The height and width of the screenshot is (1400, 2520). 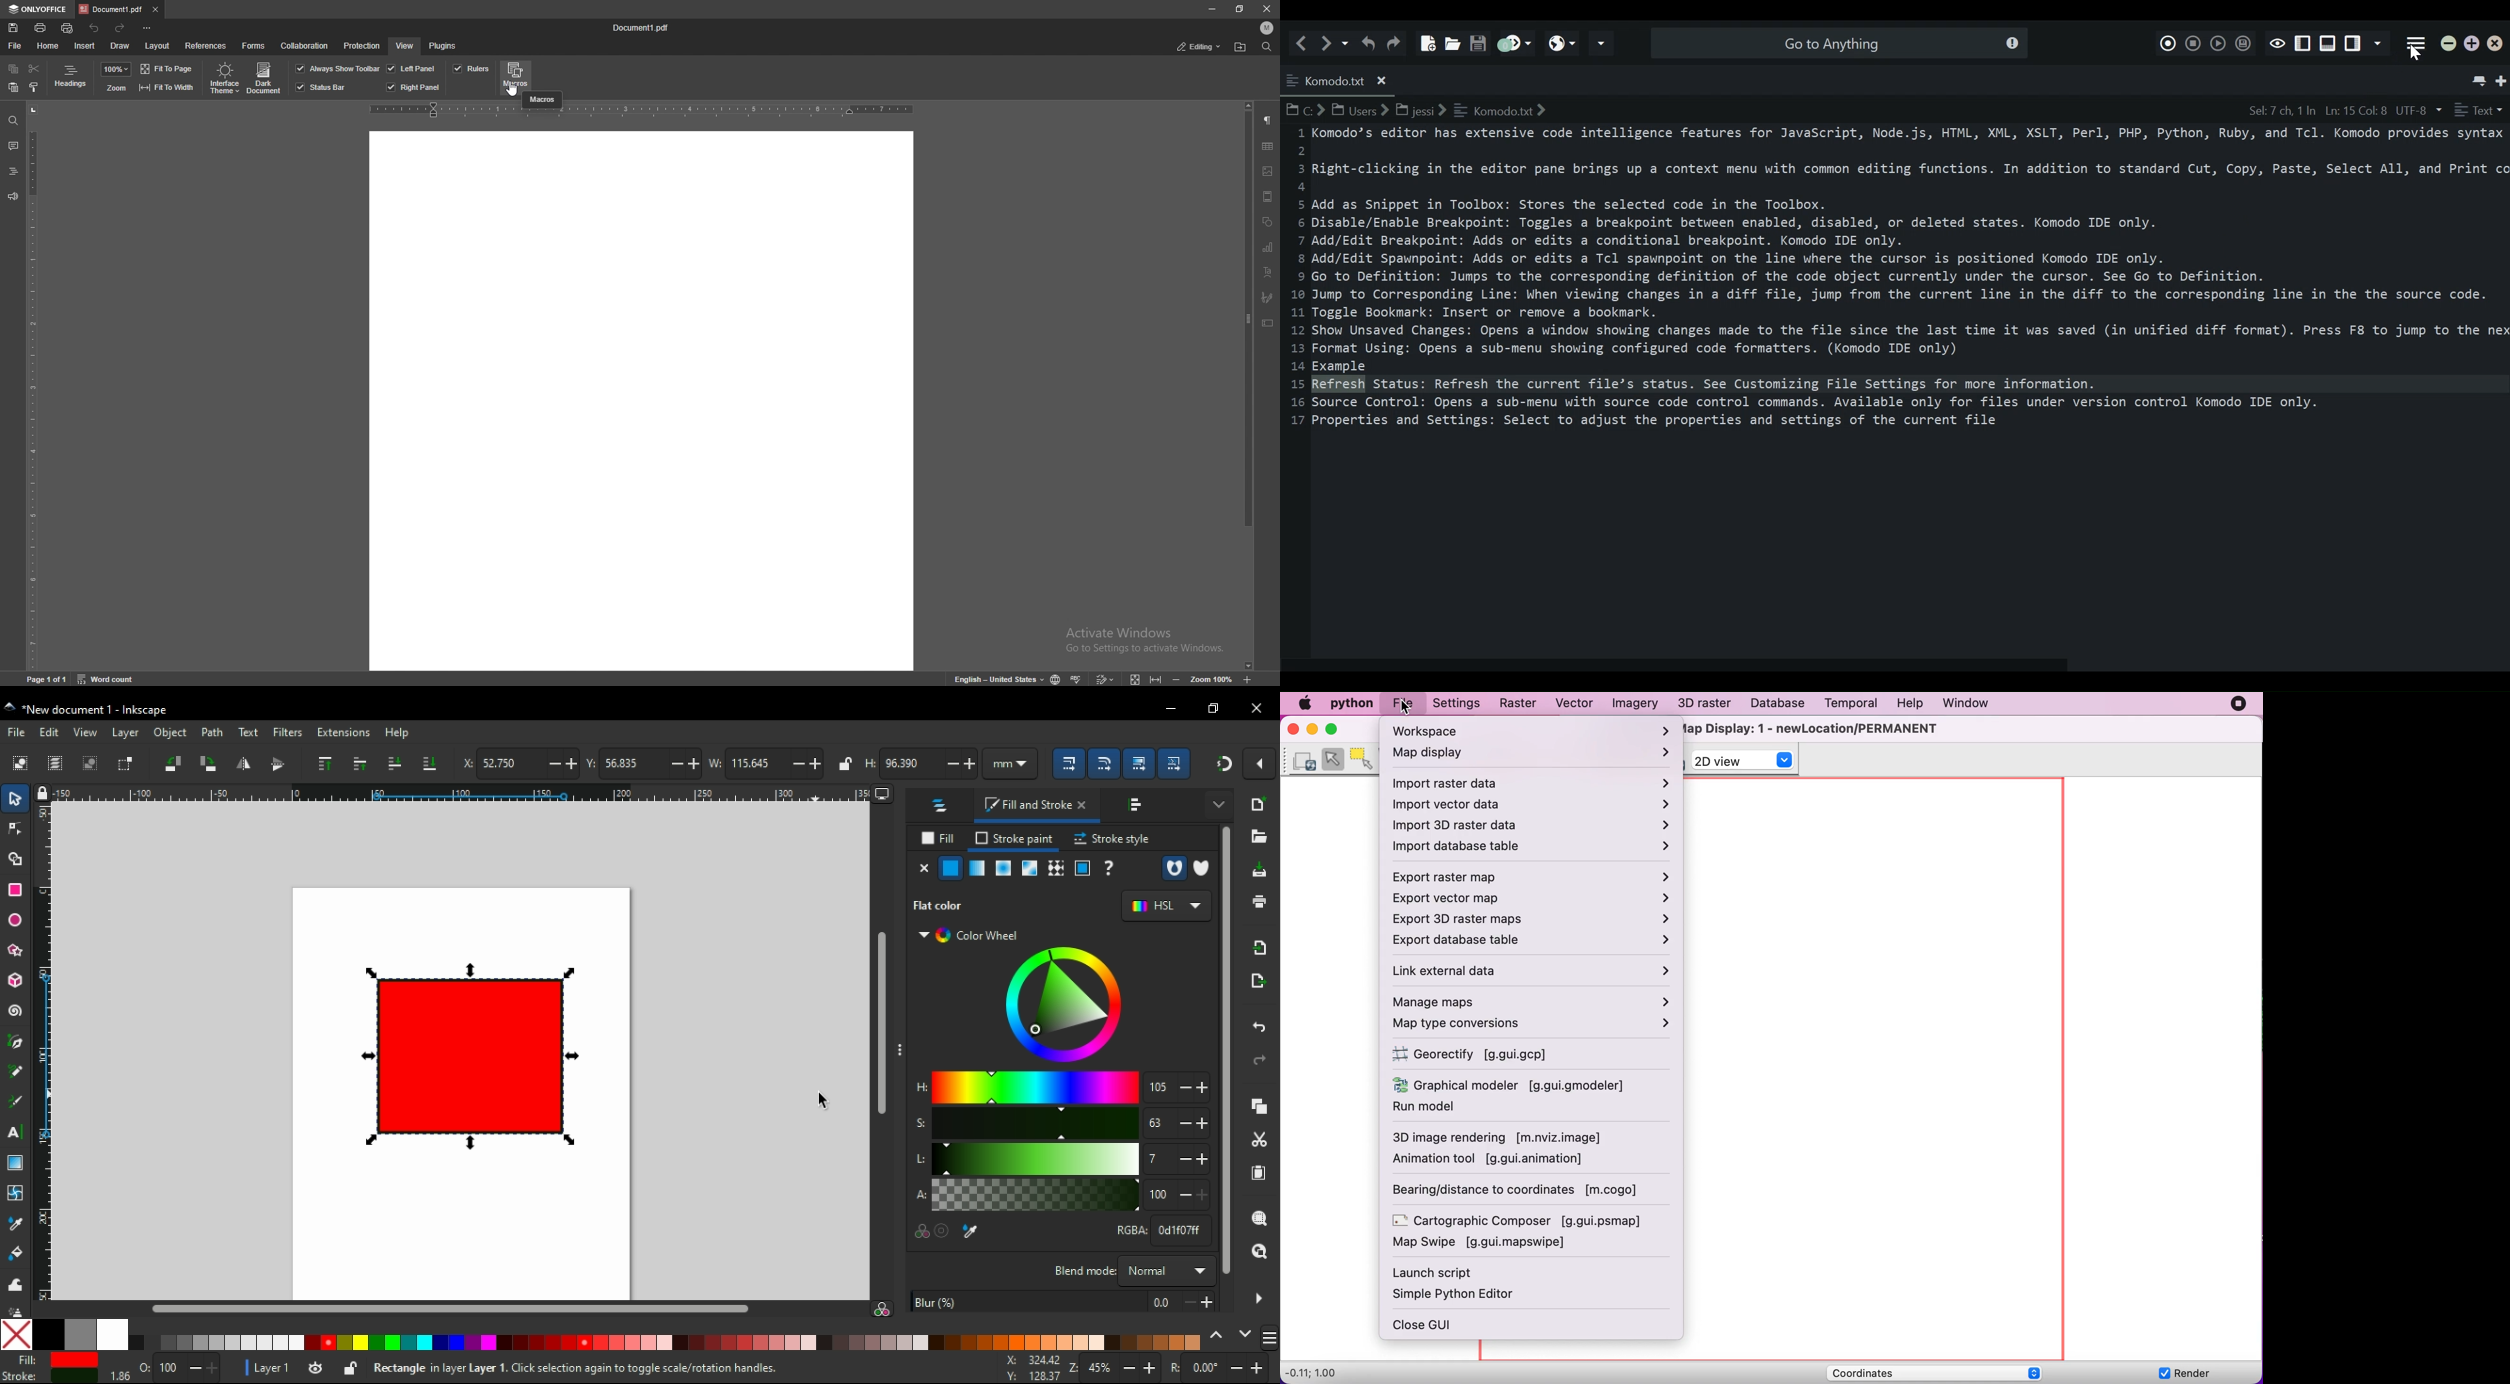 What do you see at coordinates (1167, 1270) in the screenshot?
I see `normal` at bounding box center [1167, 1270].